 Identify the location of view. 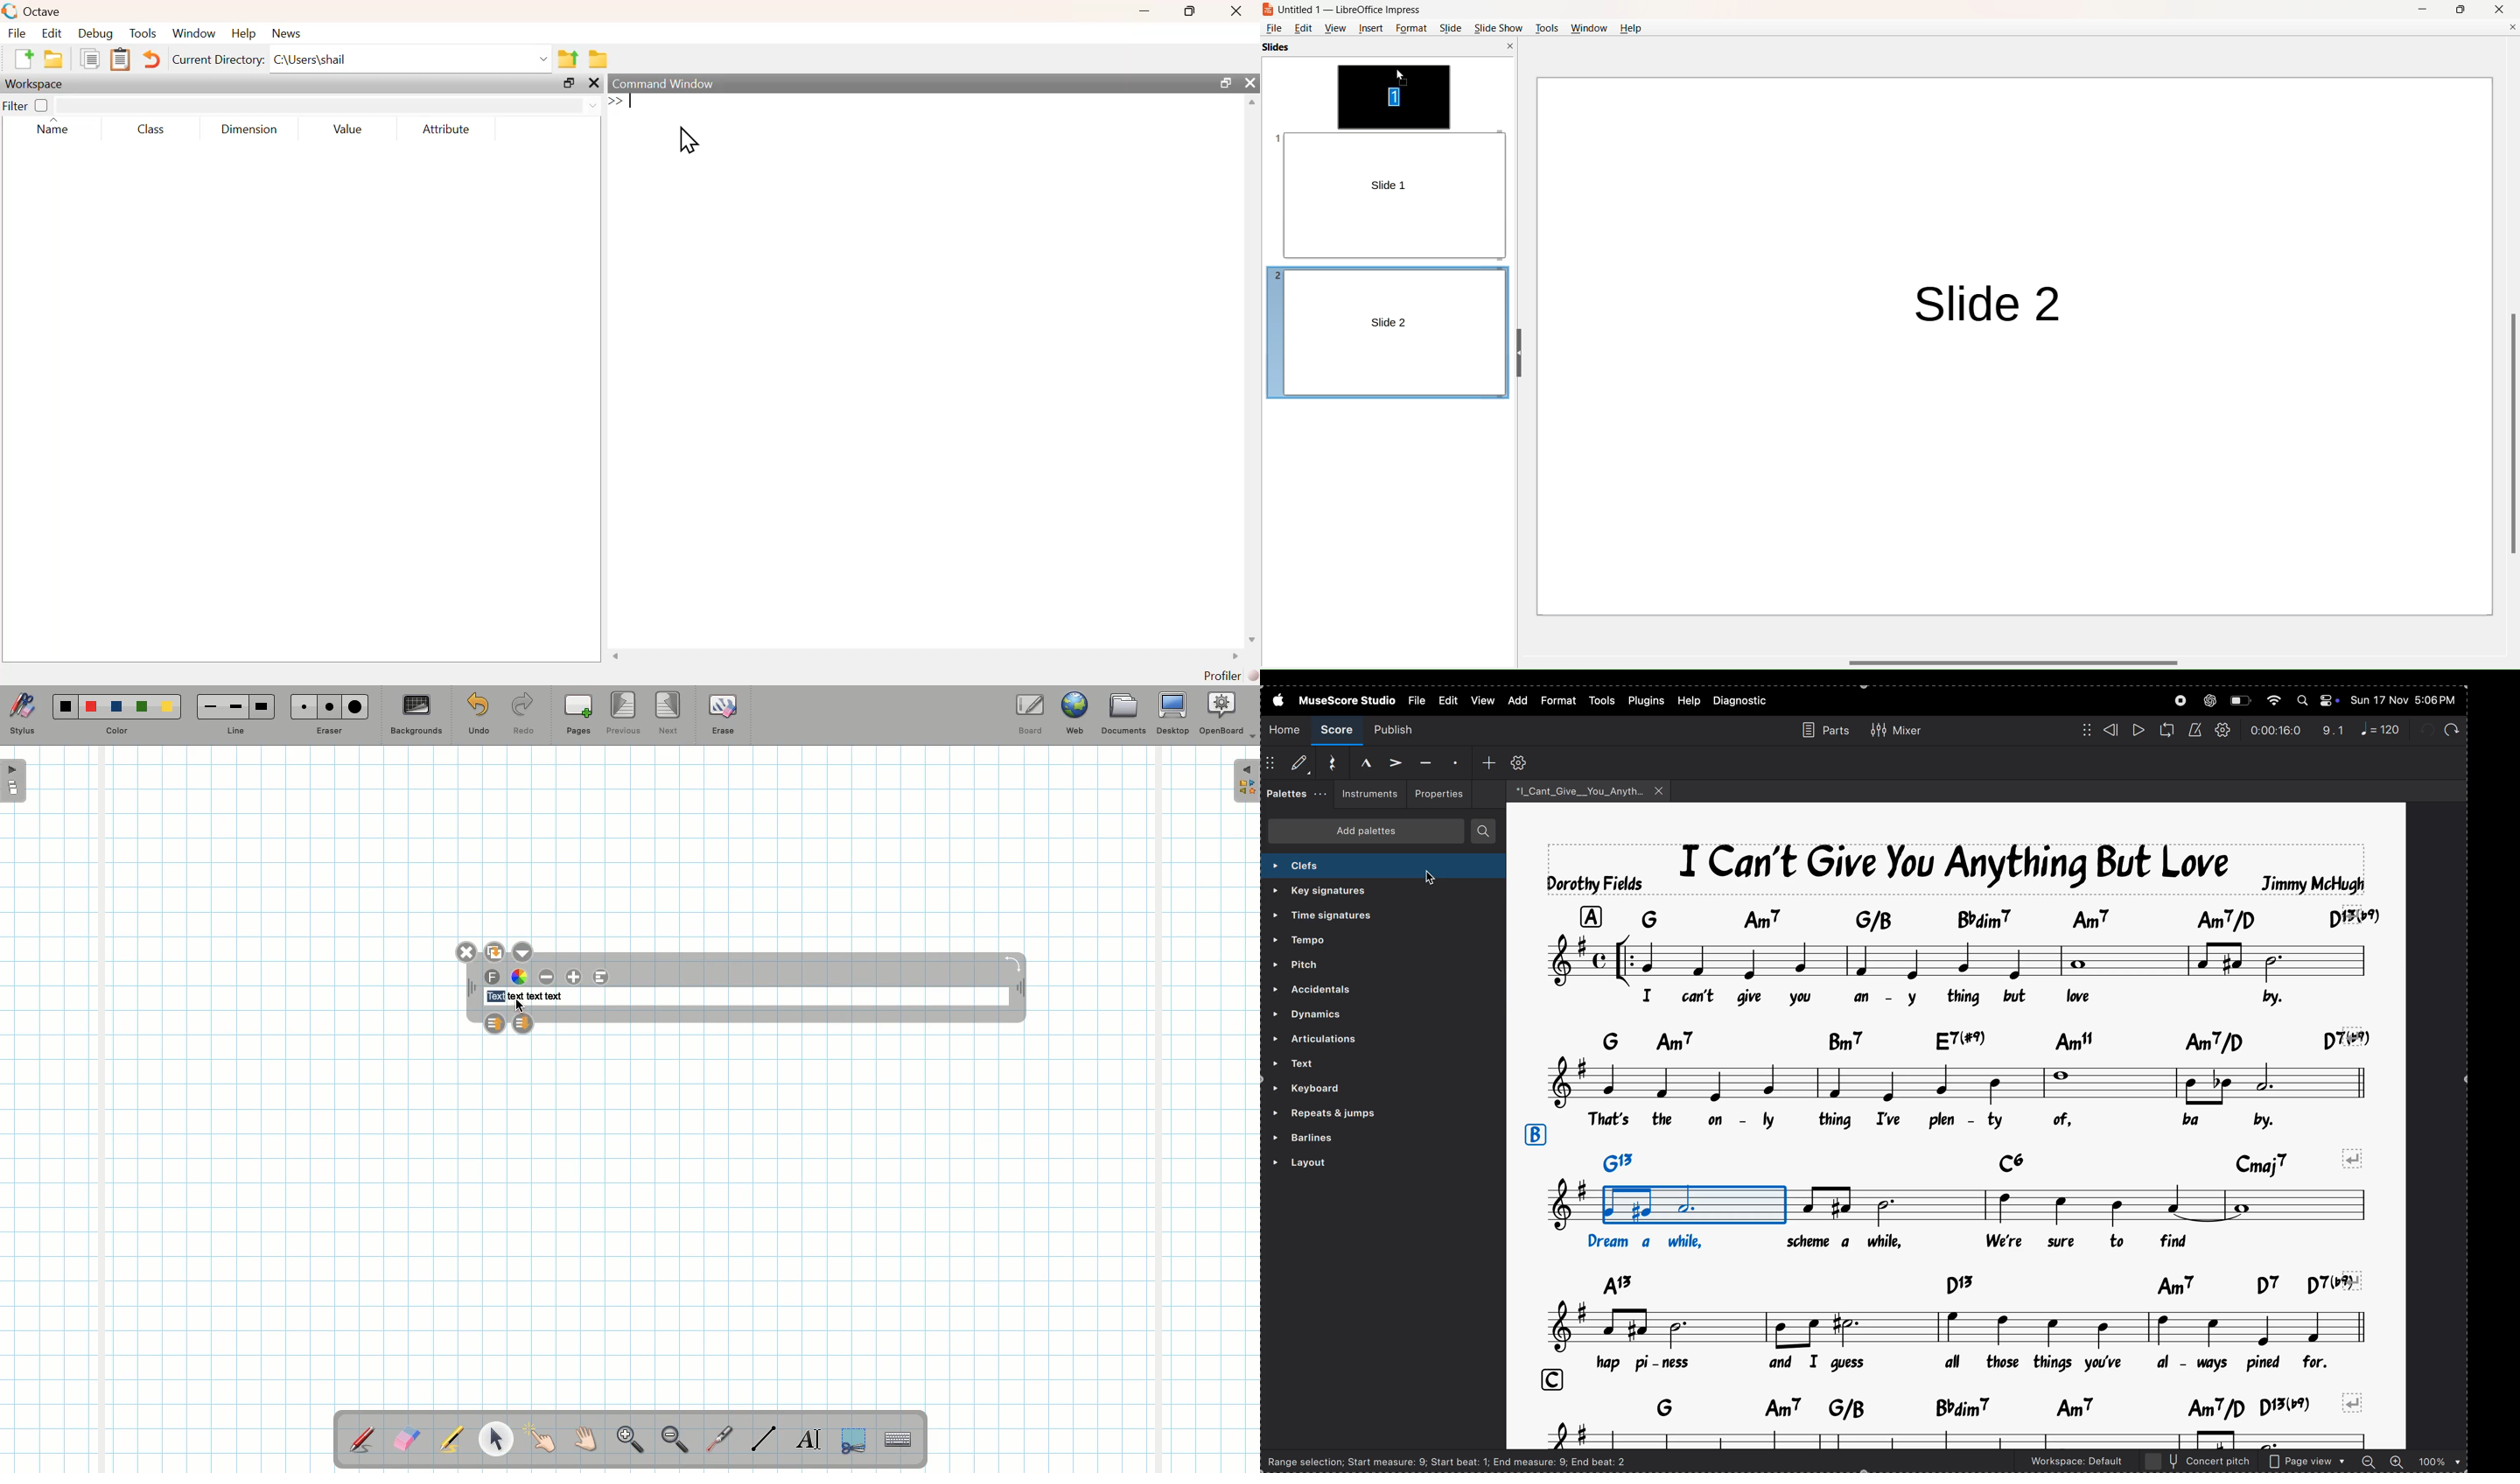
(1335, 28).